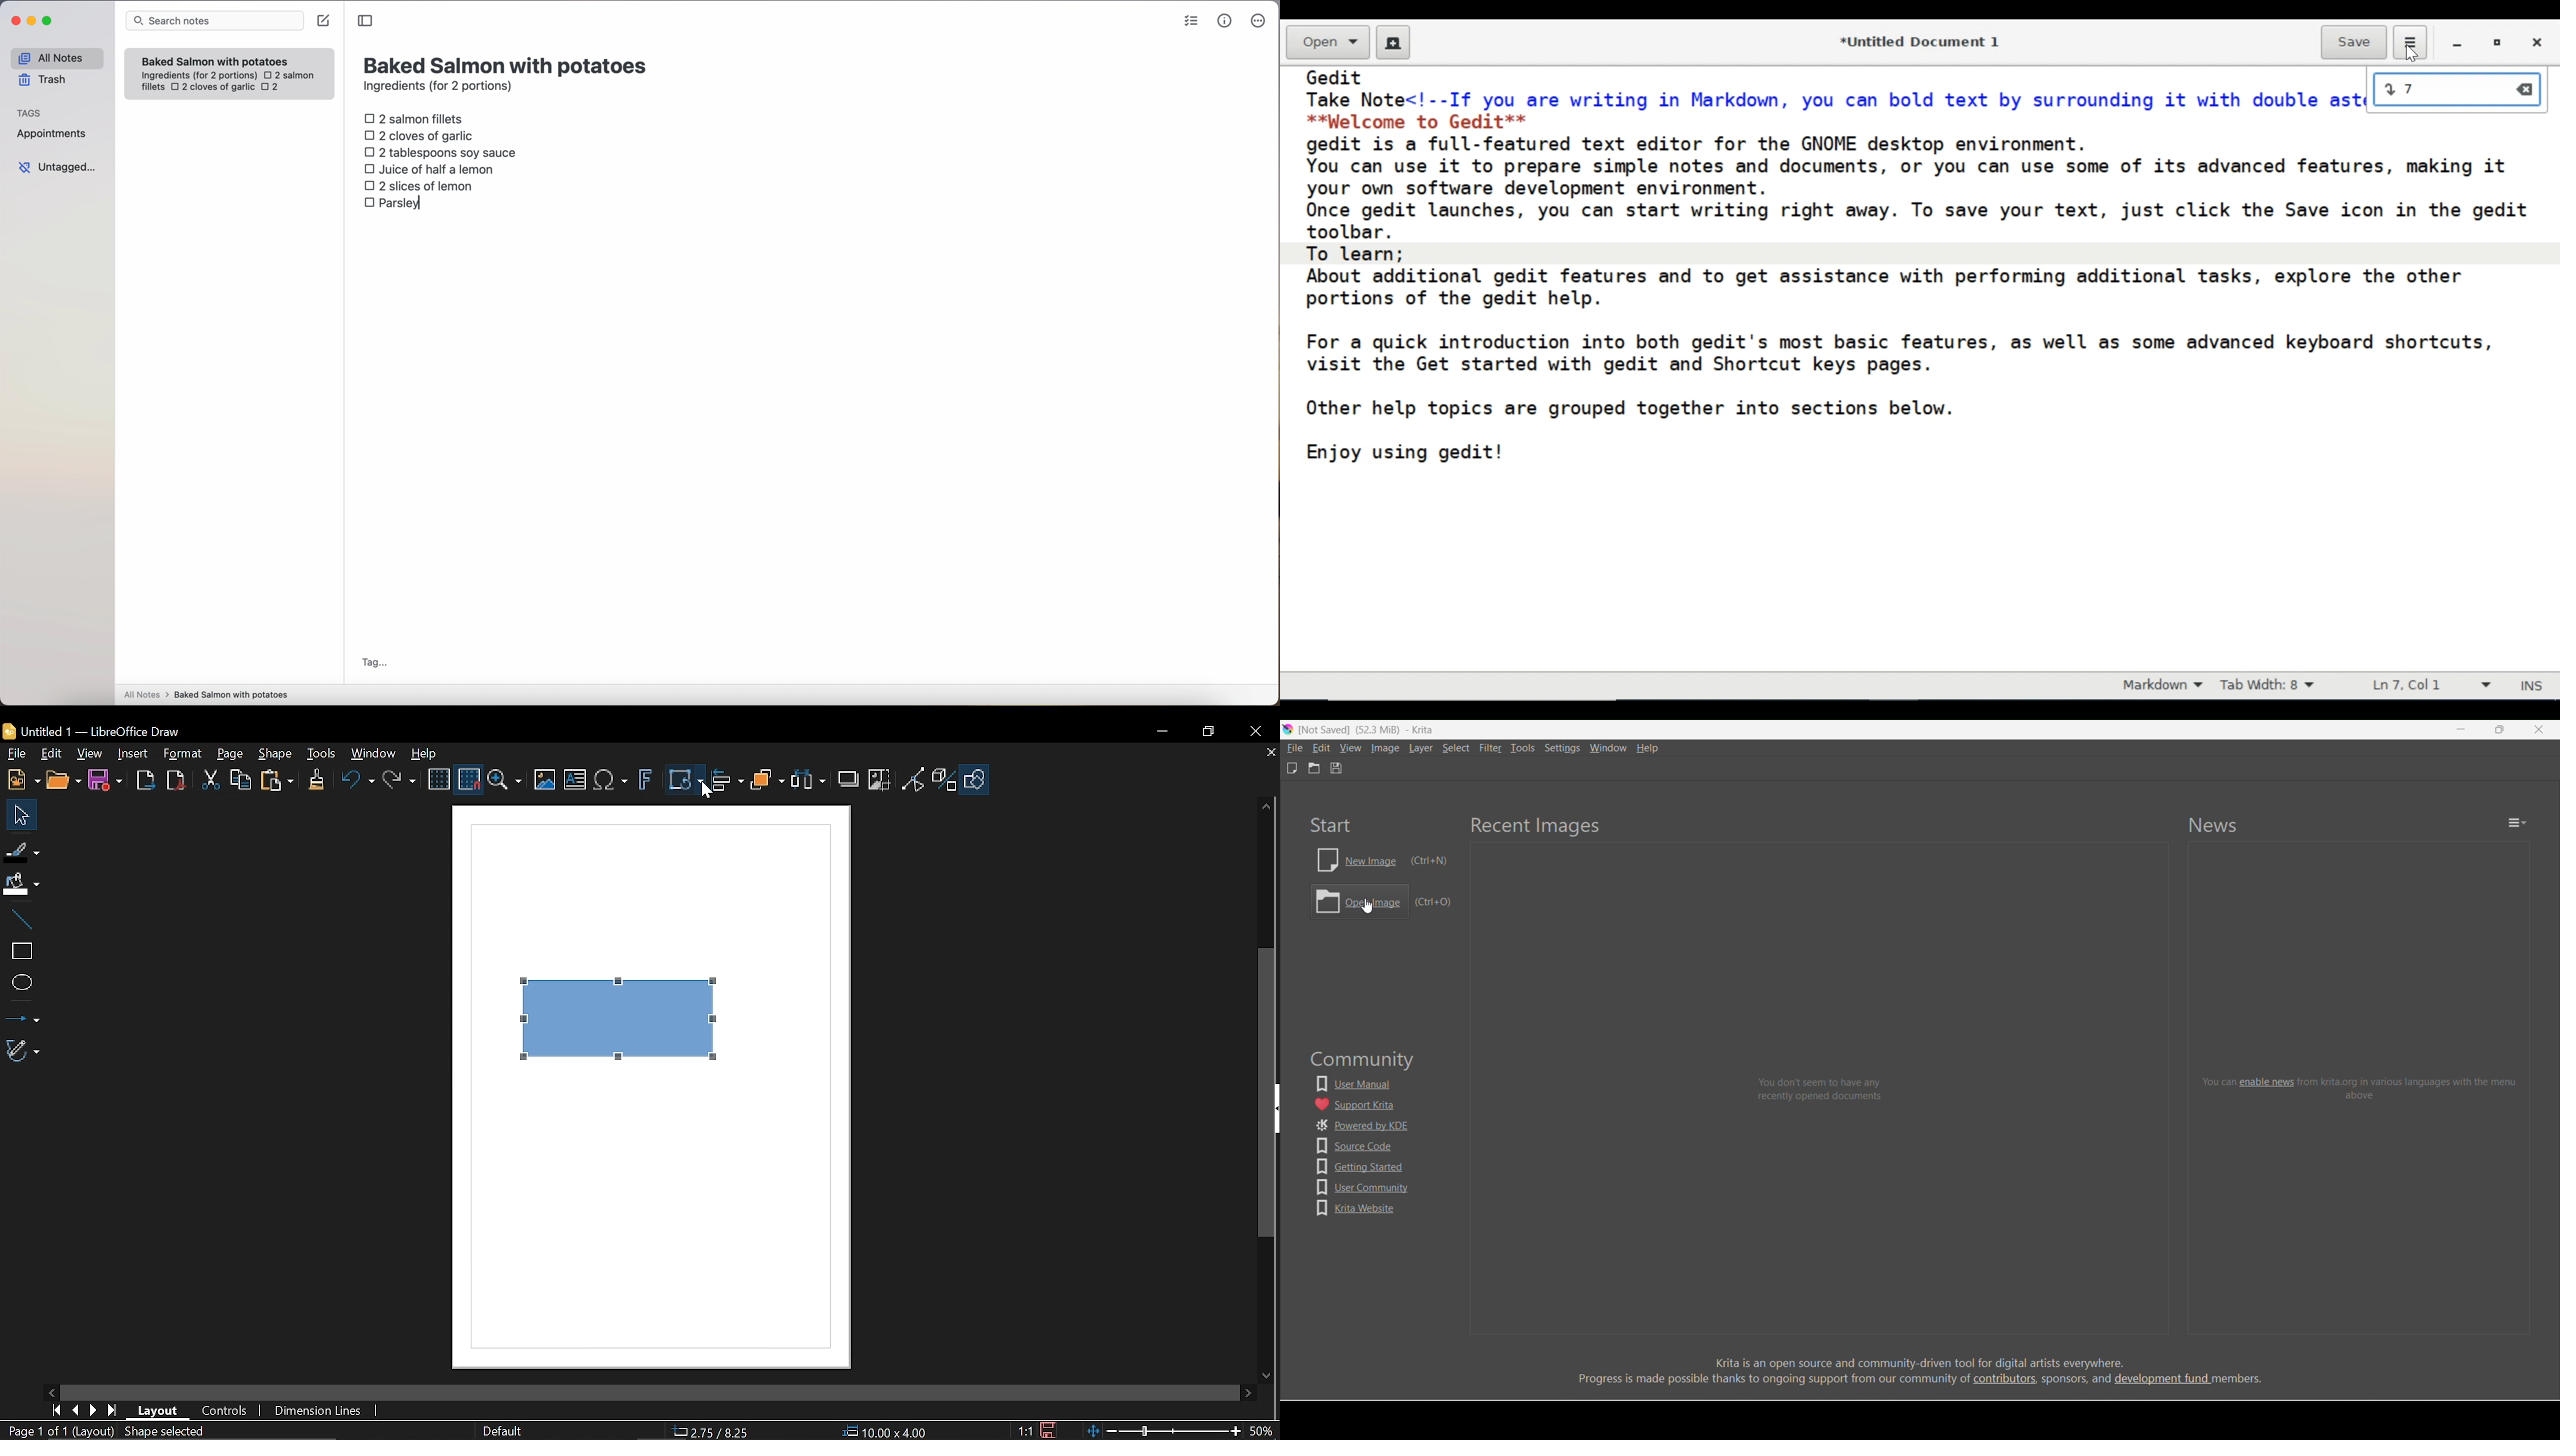  What do you see at coordinates (439, 781) in the screenshot?
I see `Display grid` at bounding box center [439, 781].